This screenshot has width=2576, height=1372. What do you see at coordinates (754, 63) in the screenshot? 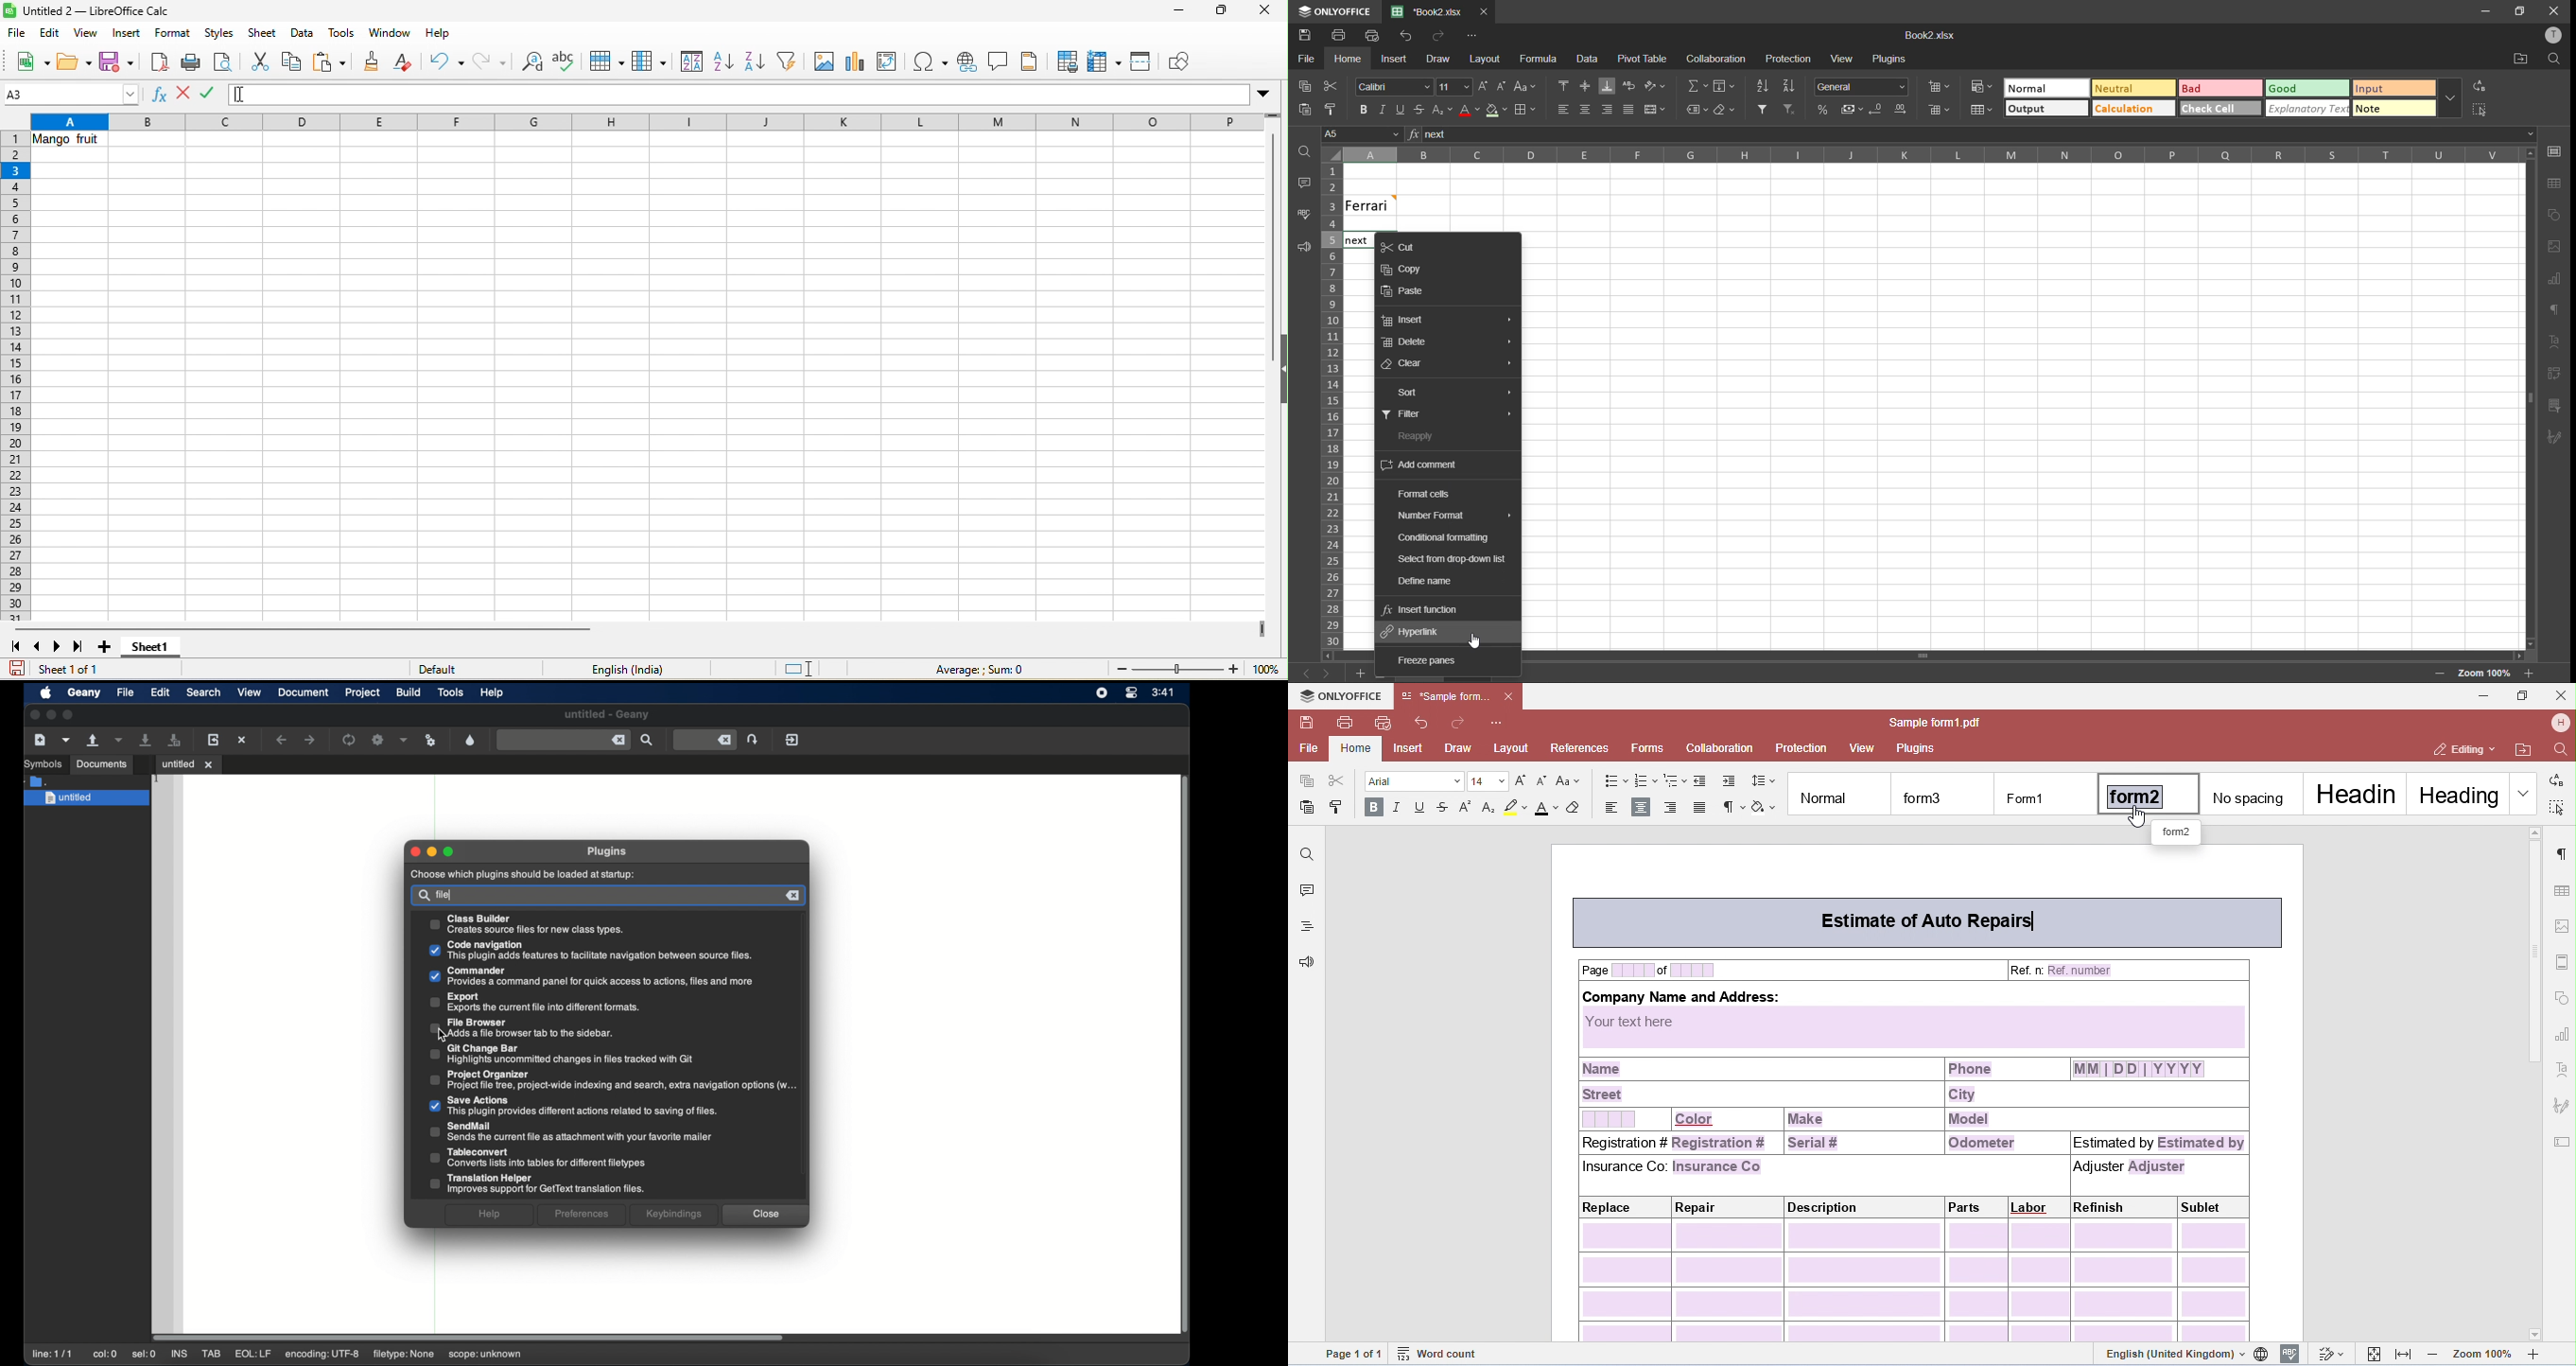
I see `sort descending` at bounding box center [754, 63].